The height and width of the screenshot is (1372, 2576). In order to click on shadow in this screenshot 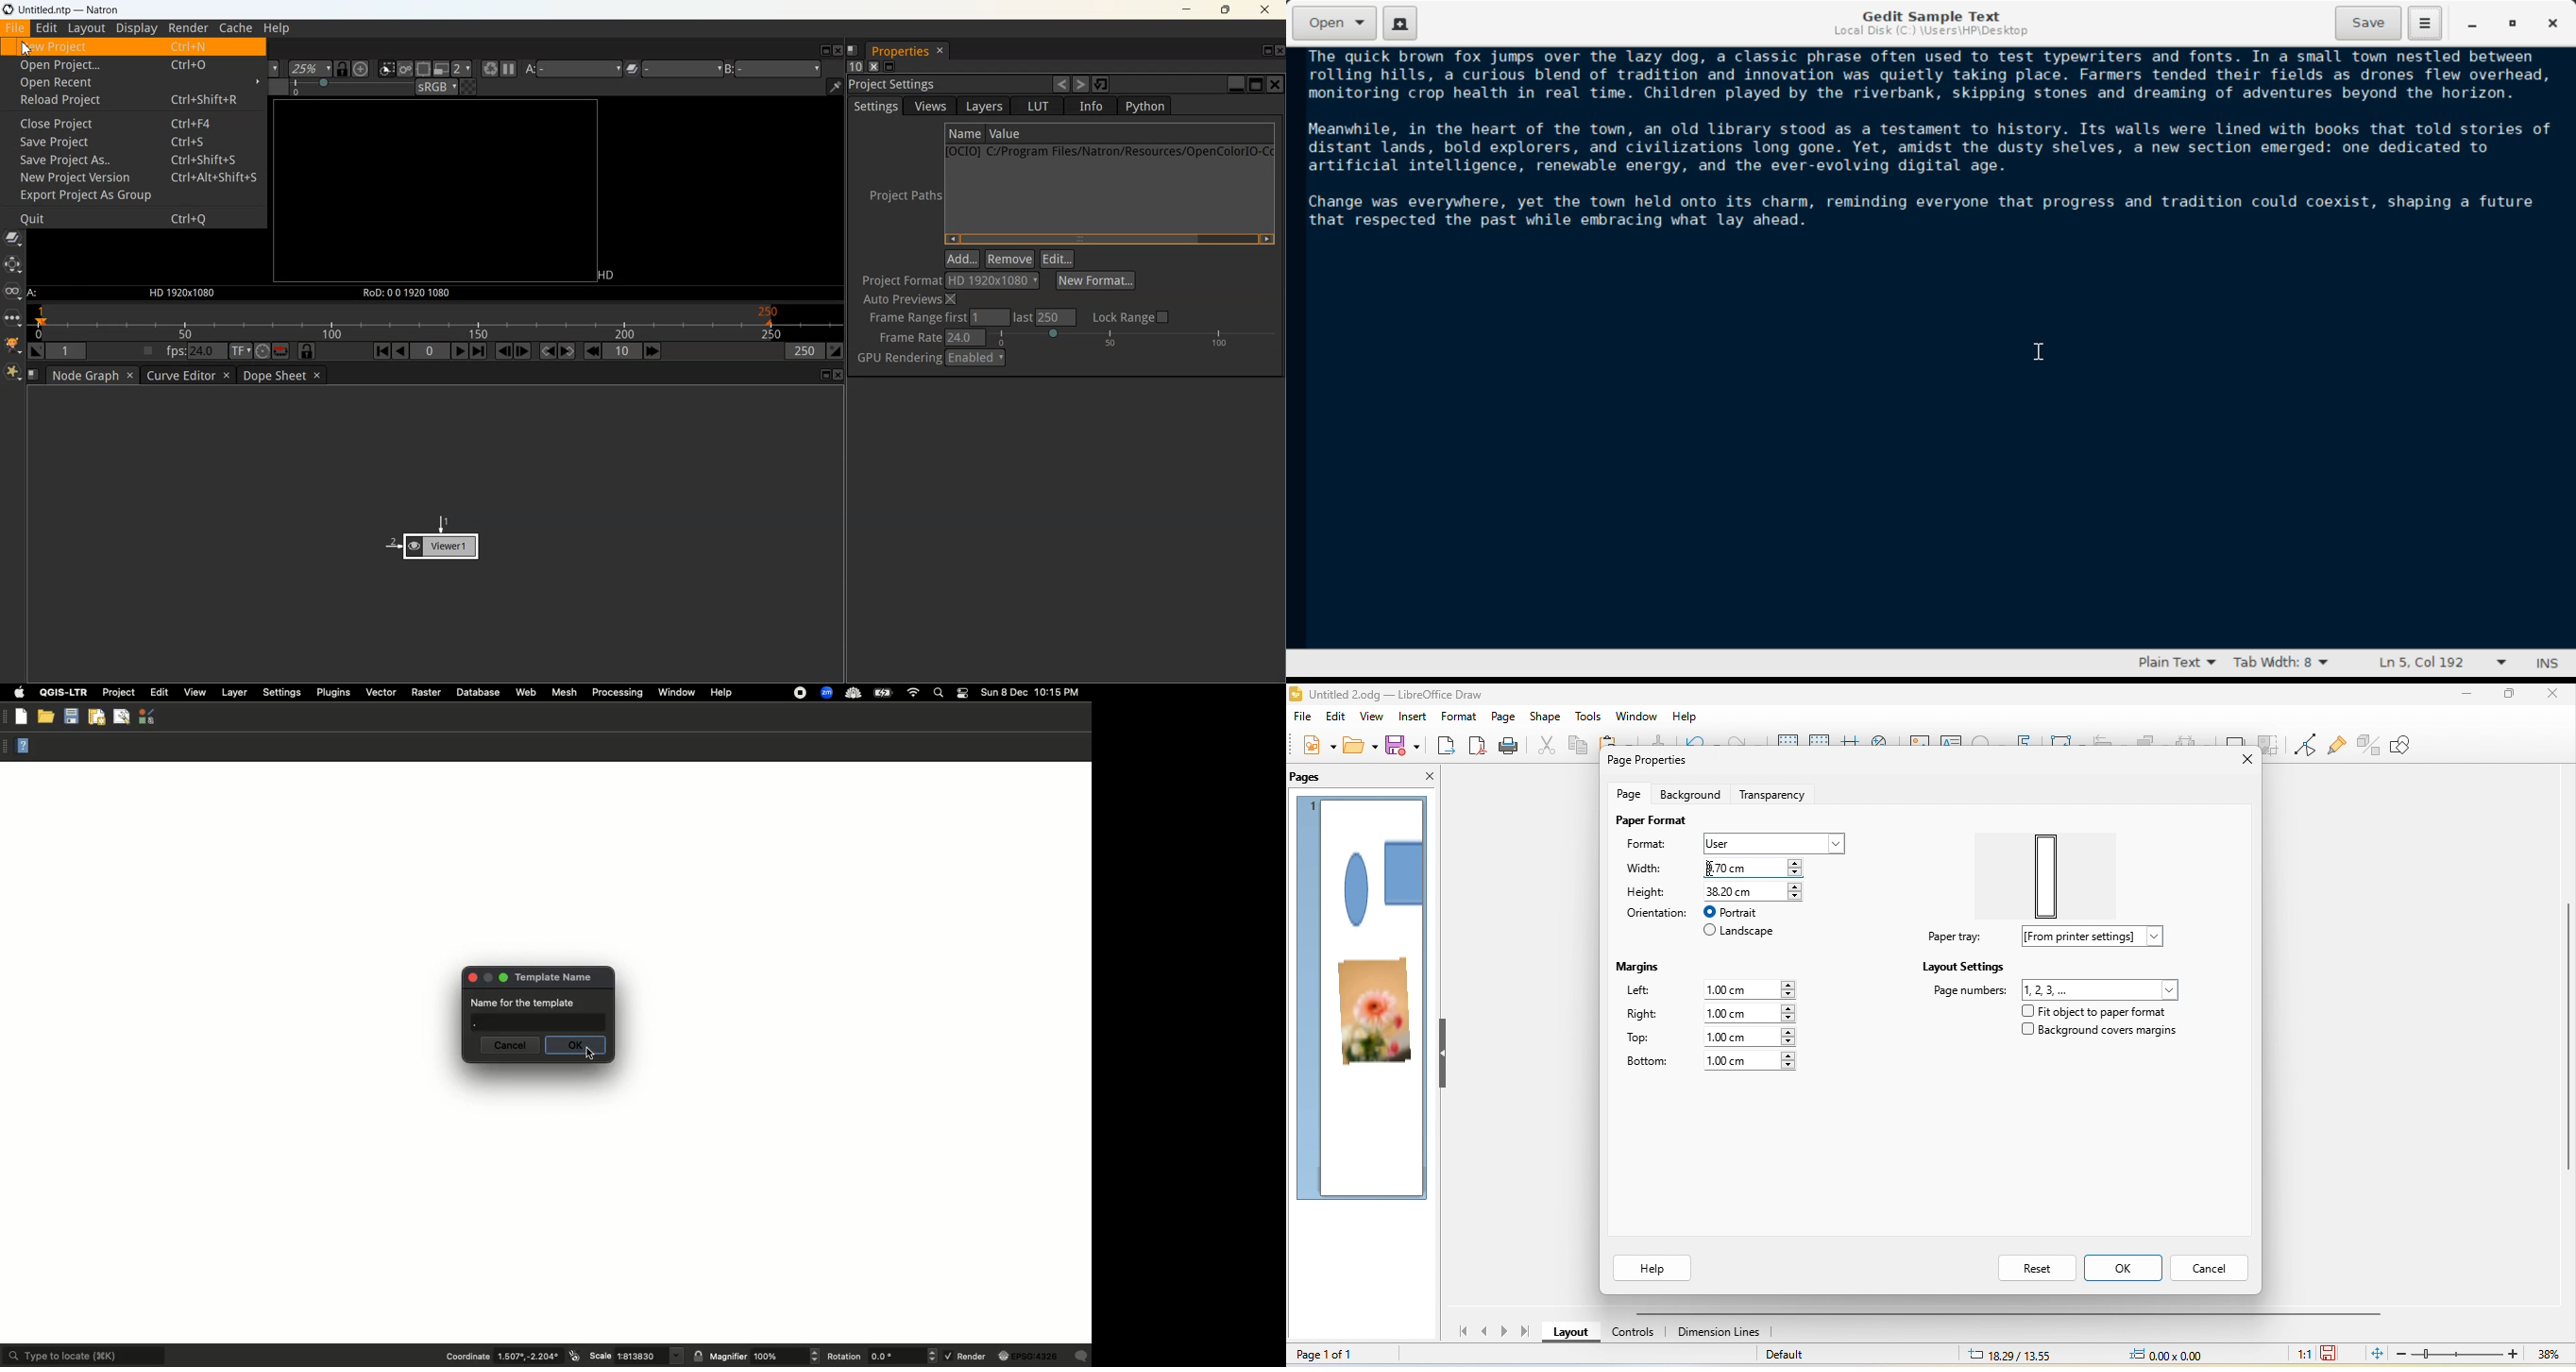, I will do `click(2234, 733)`.